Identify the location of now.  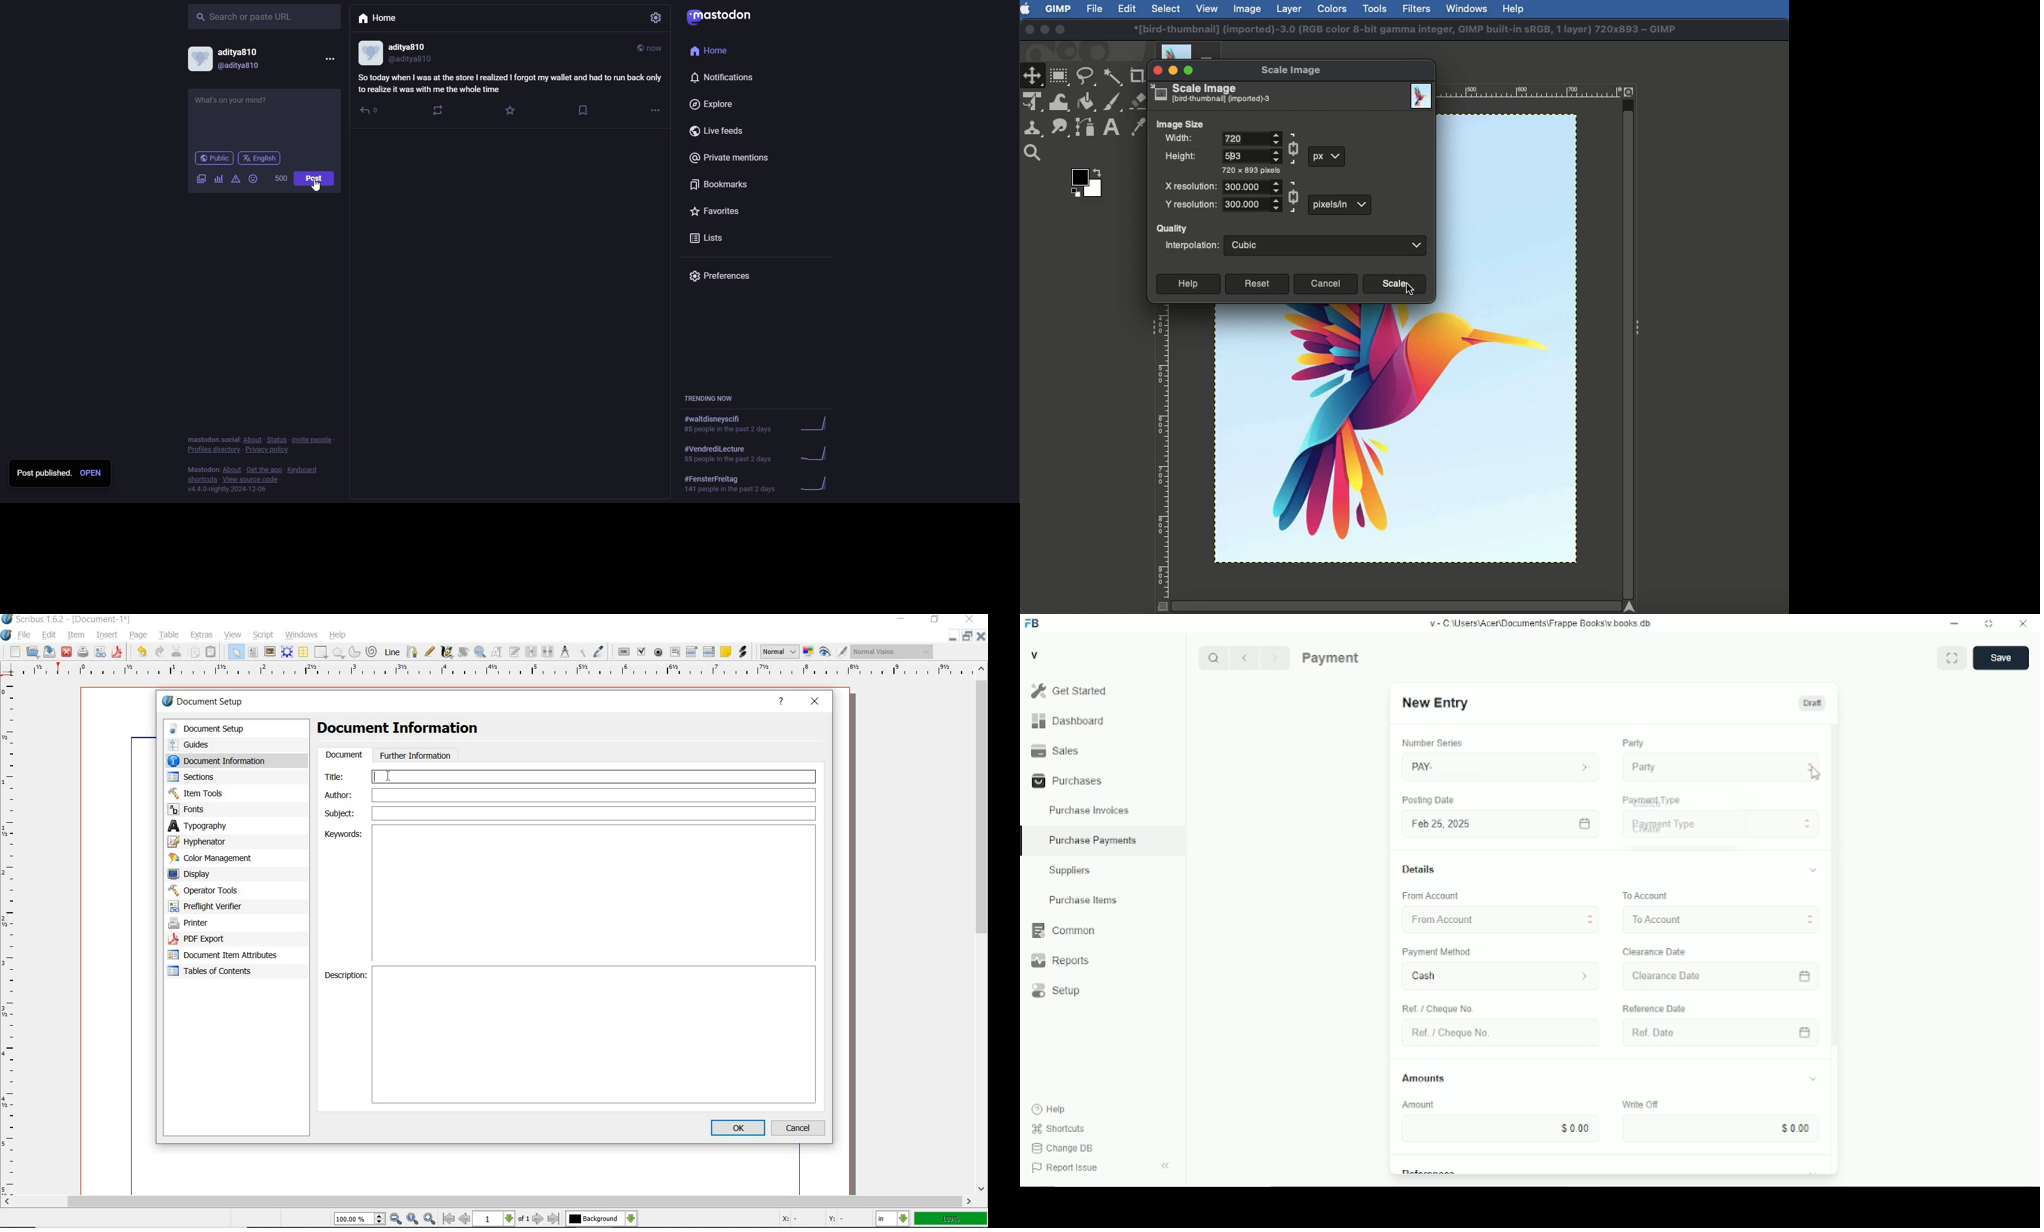
(649, 48).